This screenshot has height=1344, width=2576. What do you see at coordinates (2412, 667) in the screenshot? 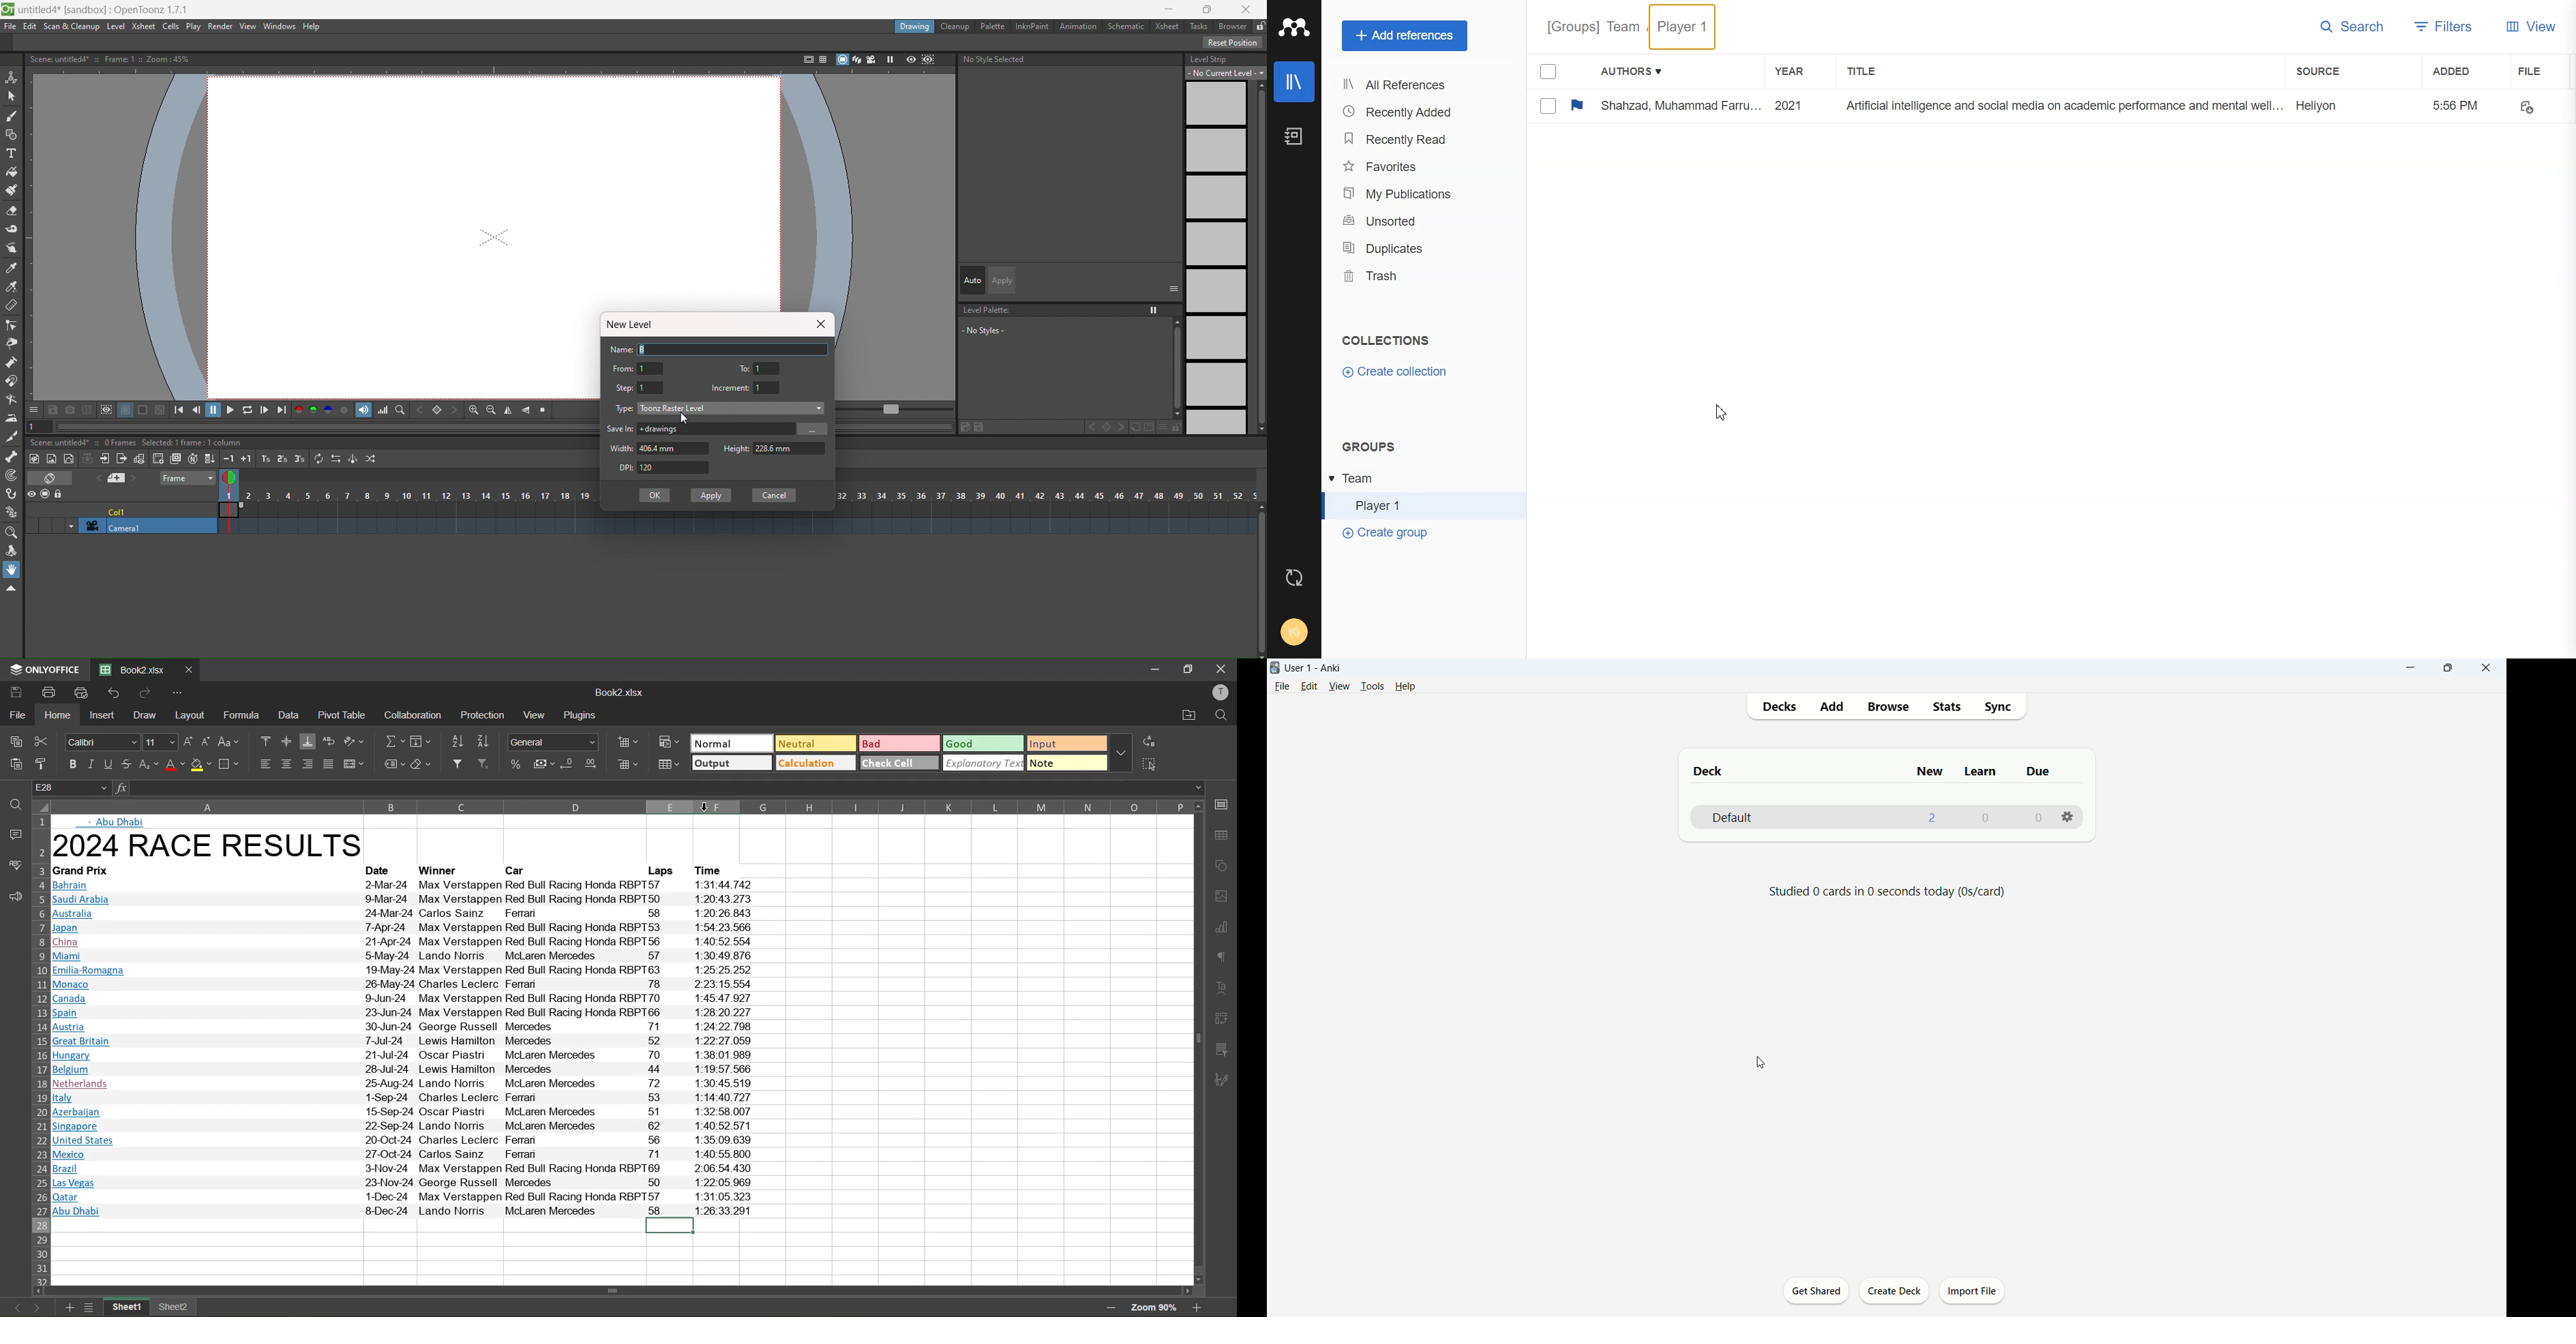
I see `minimize` at bounding box center [2412, 667].